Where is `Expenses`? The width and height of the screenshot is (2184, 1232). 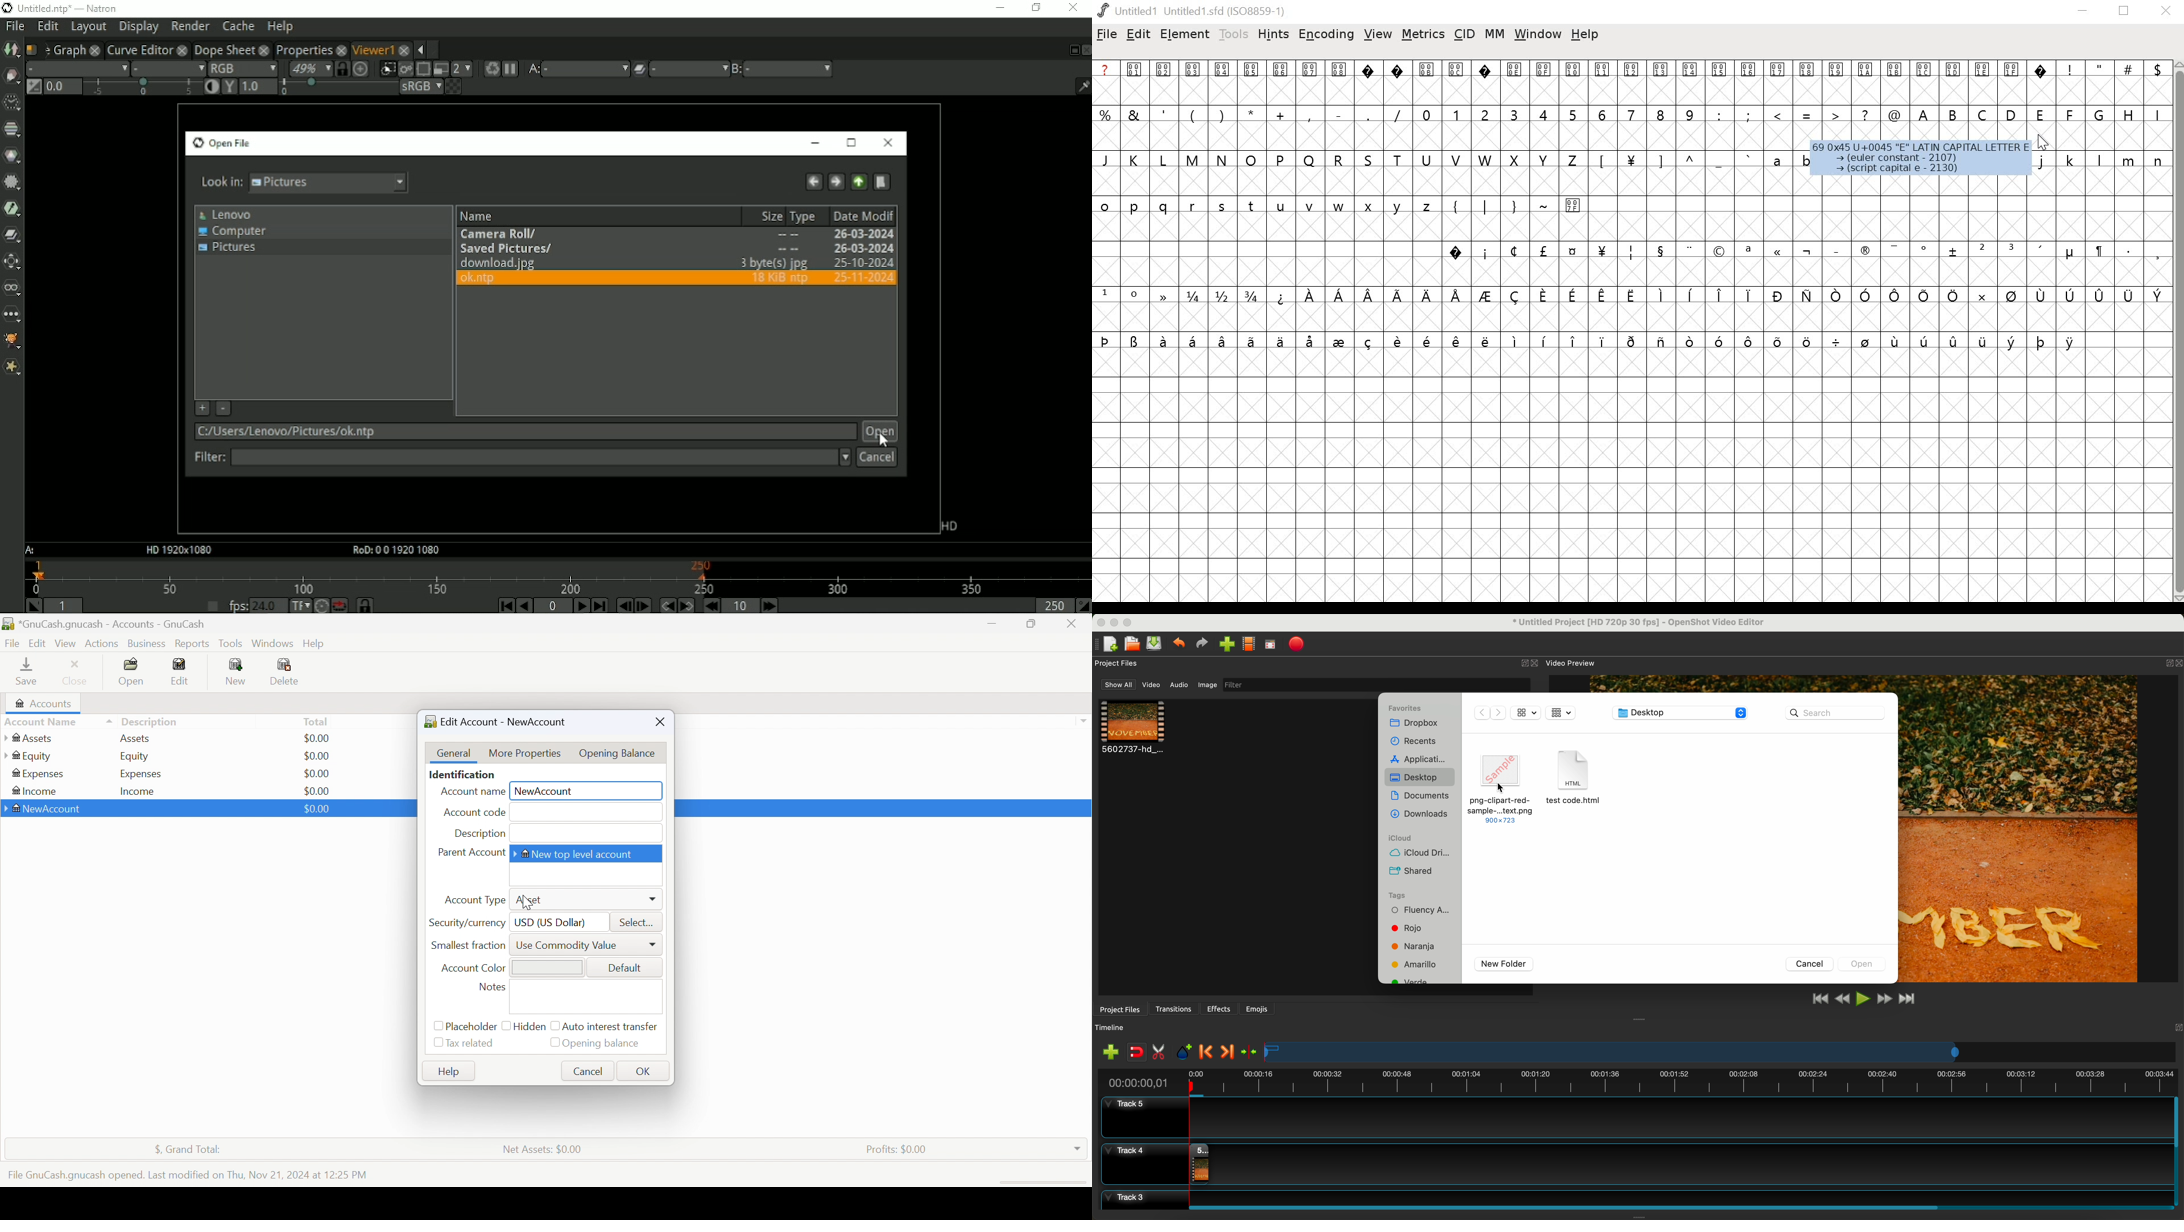
Expenses is located at coordinates (39, 774).